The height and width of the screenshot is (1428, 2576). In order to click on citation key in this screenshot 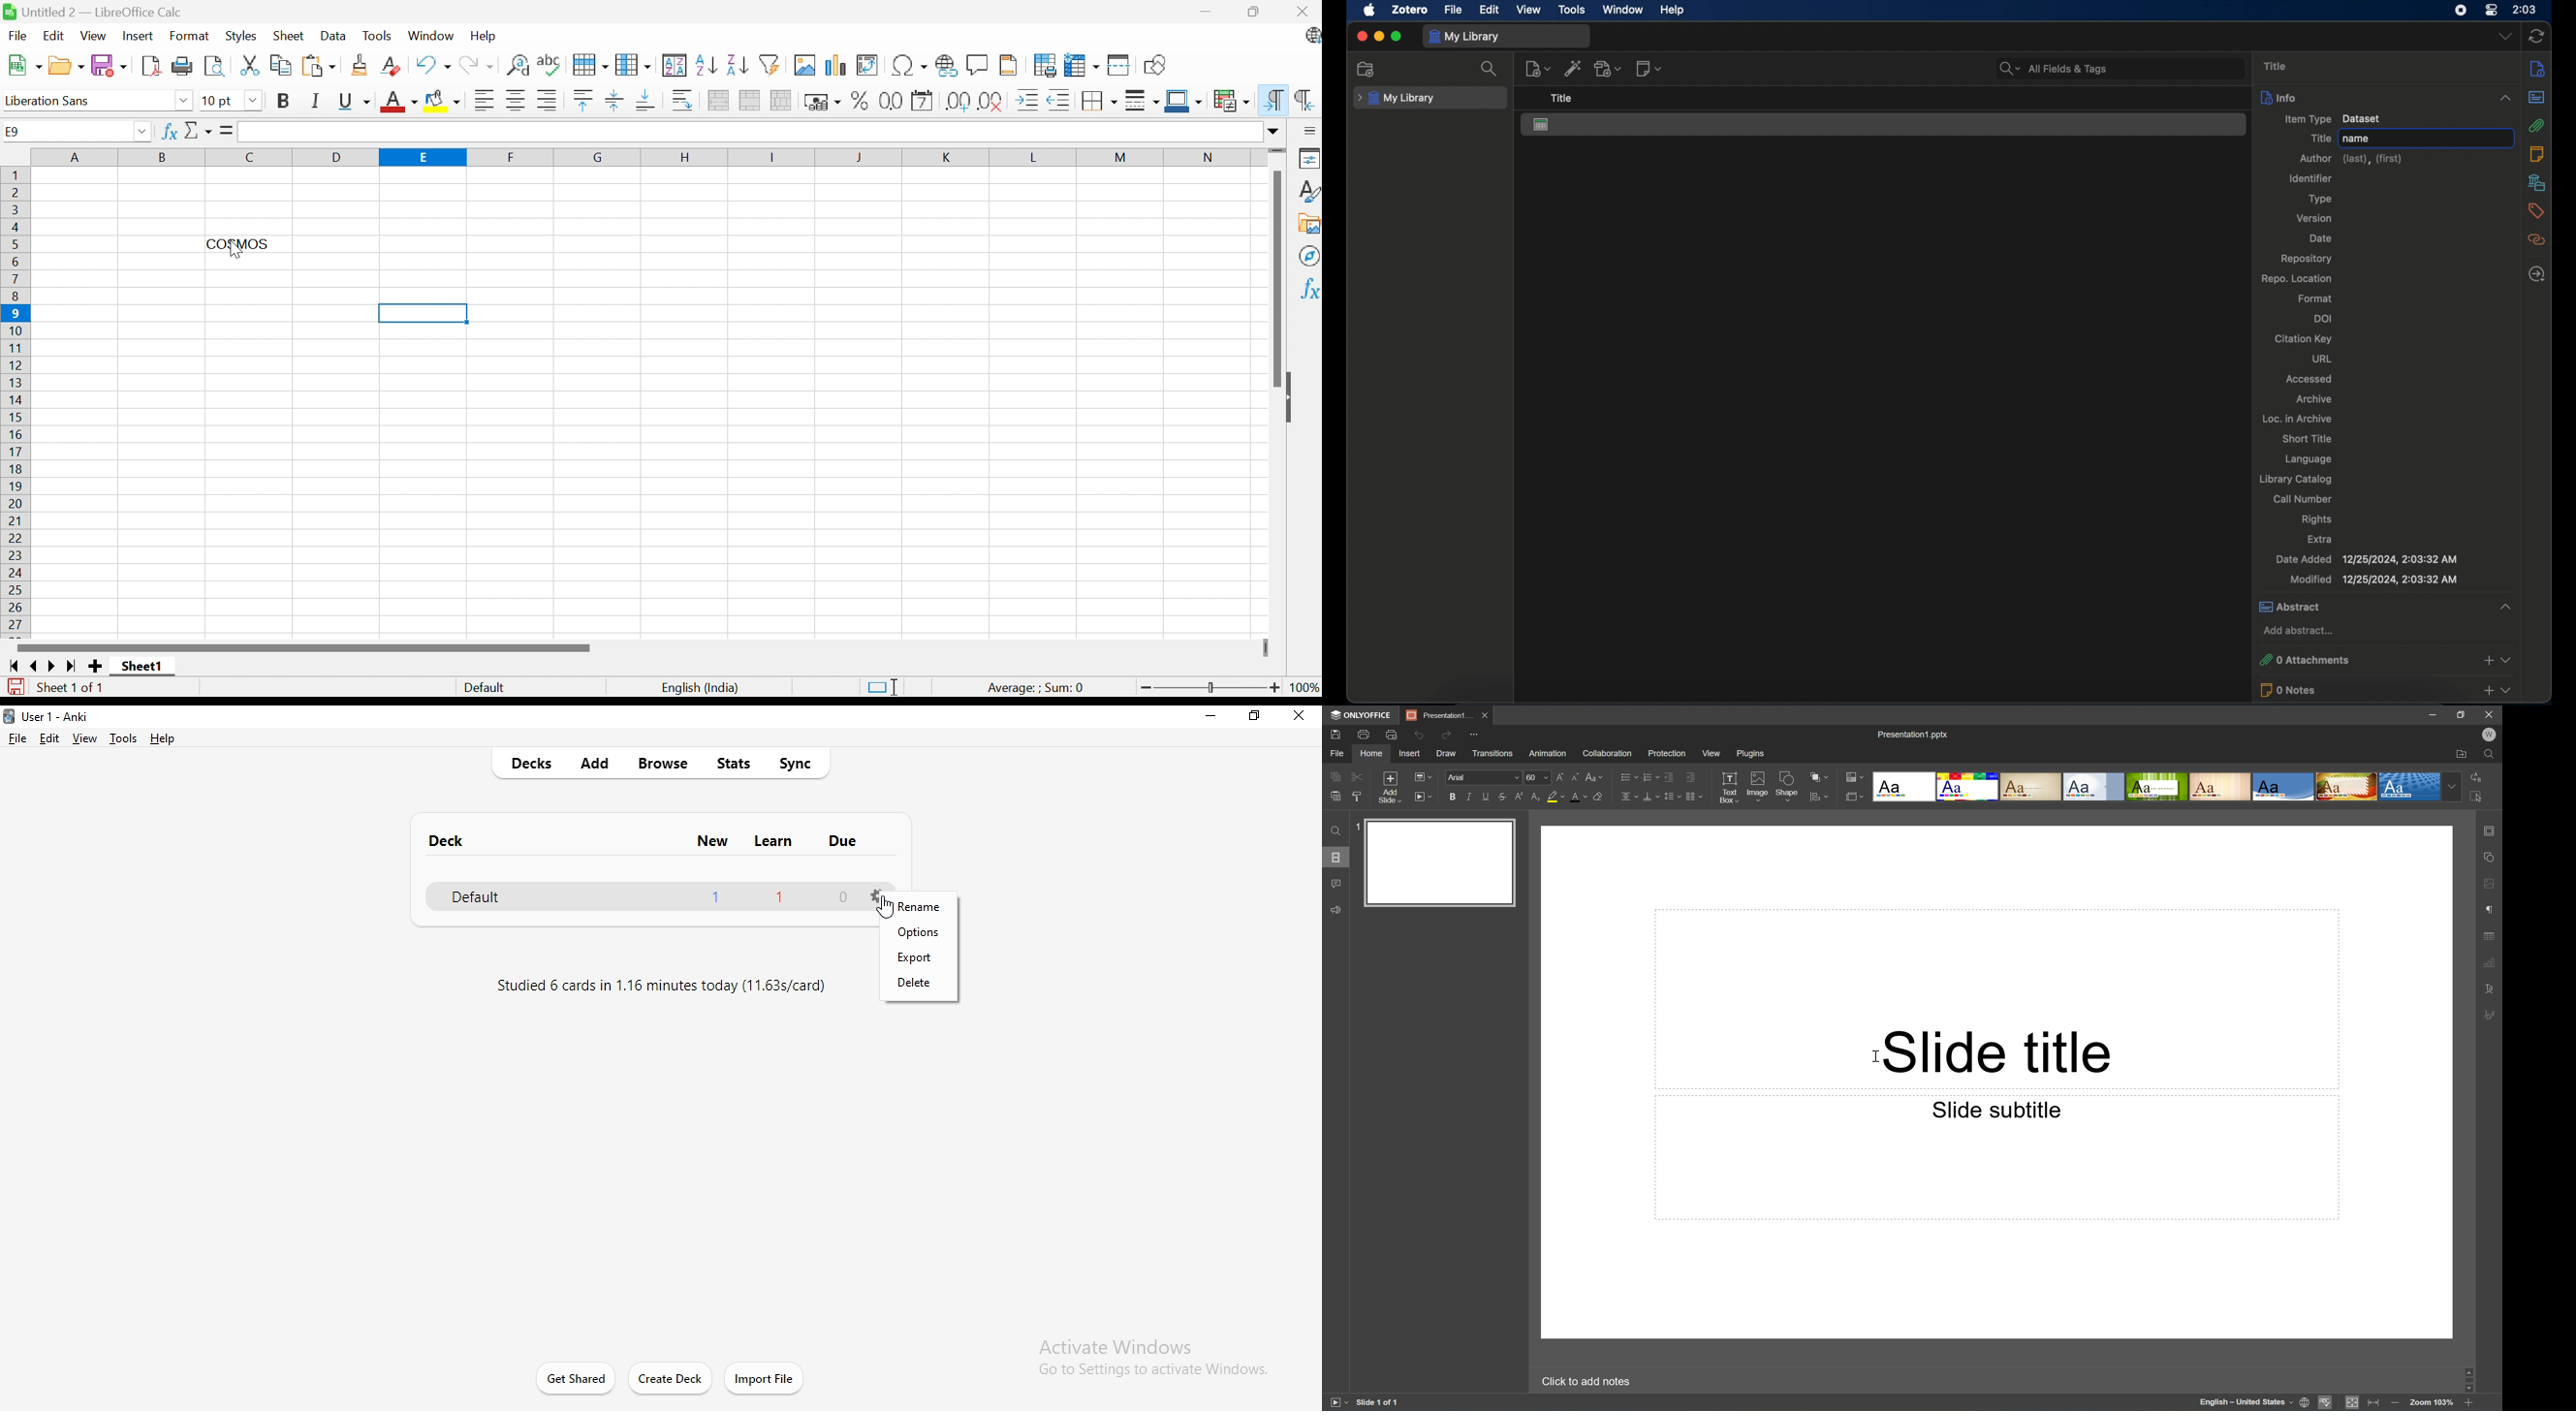, I will do `click(2303, 339)`.